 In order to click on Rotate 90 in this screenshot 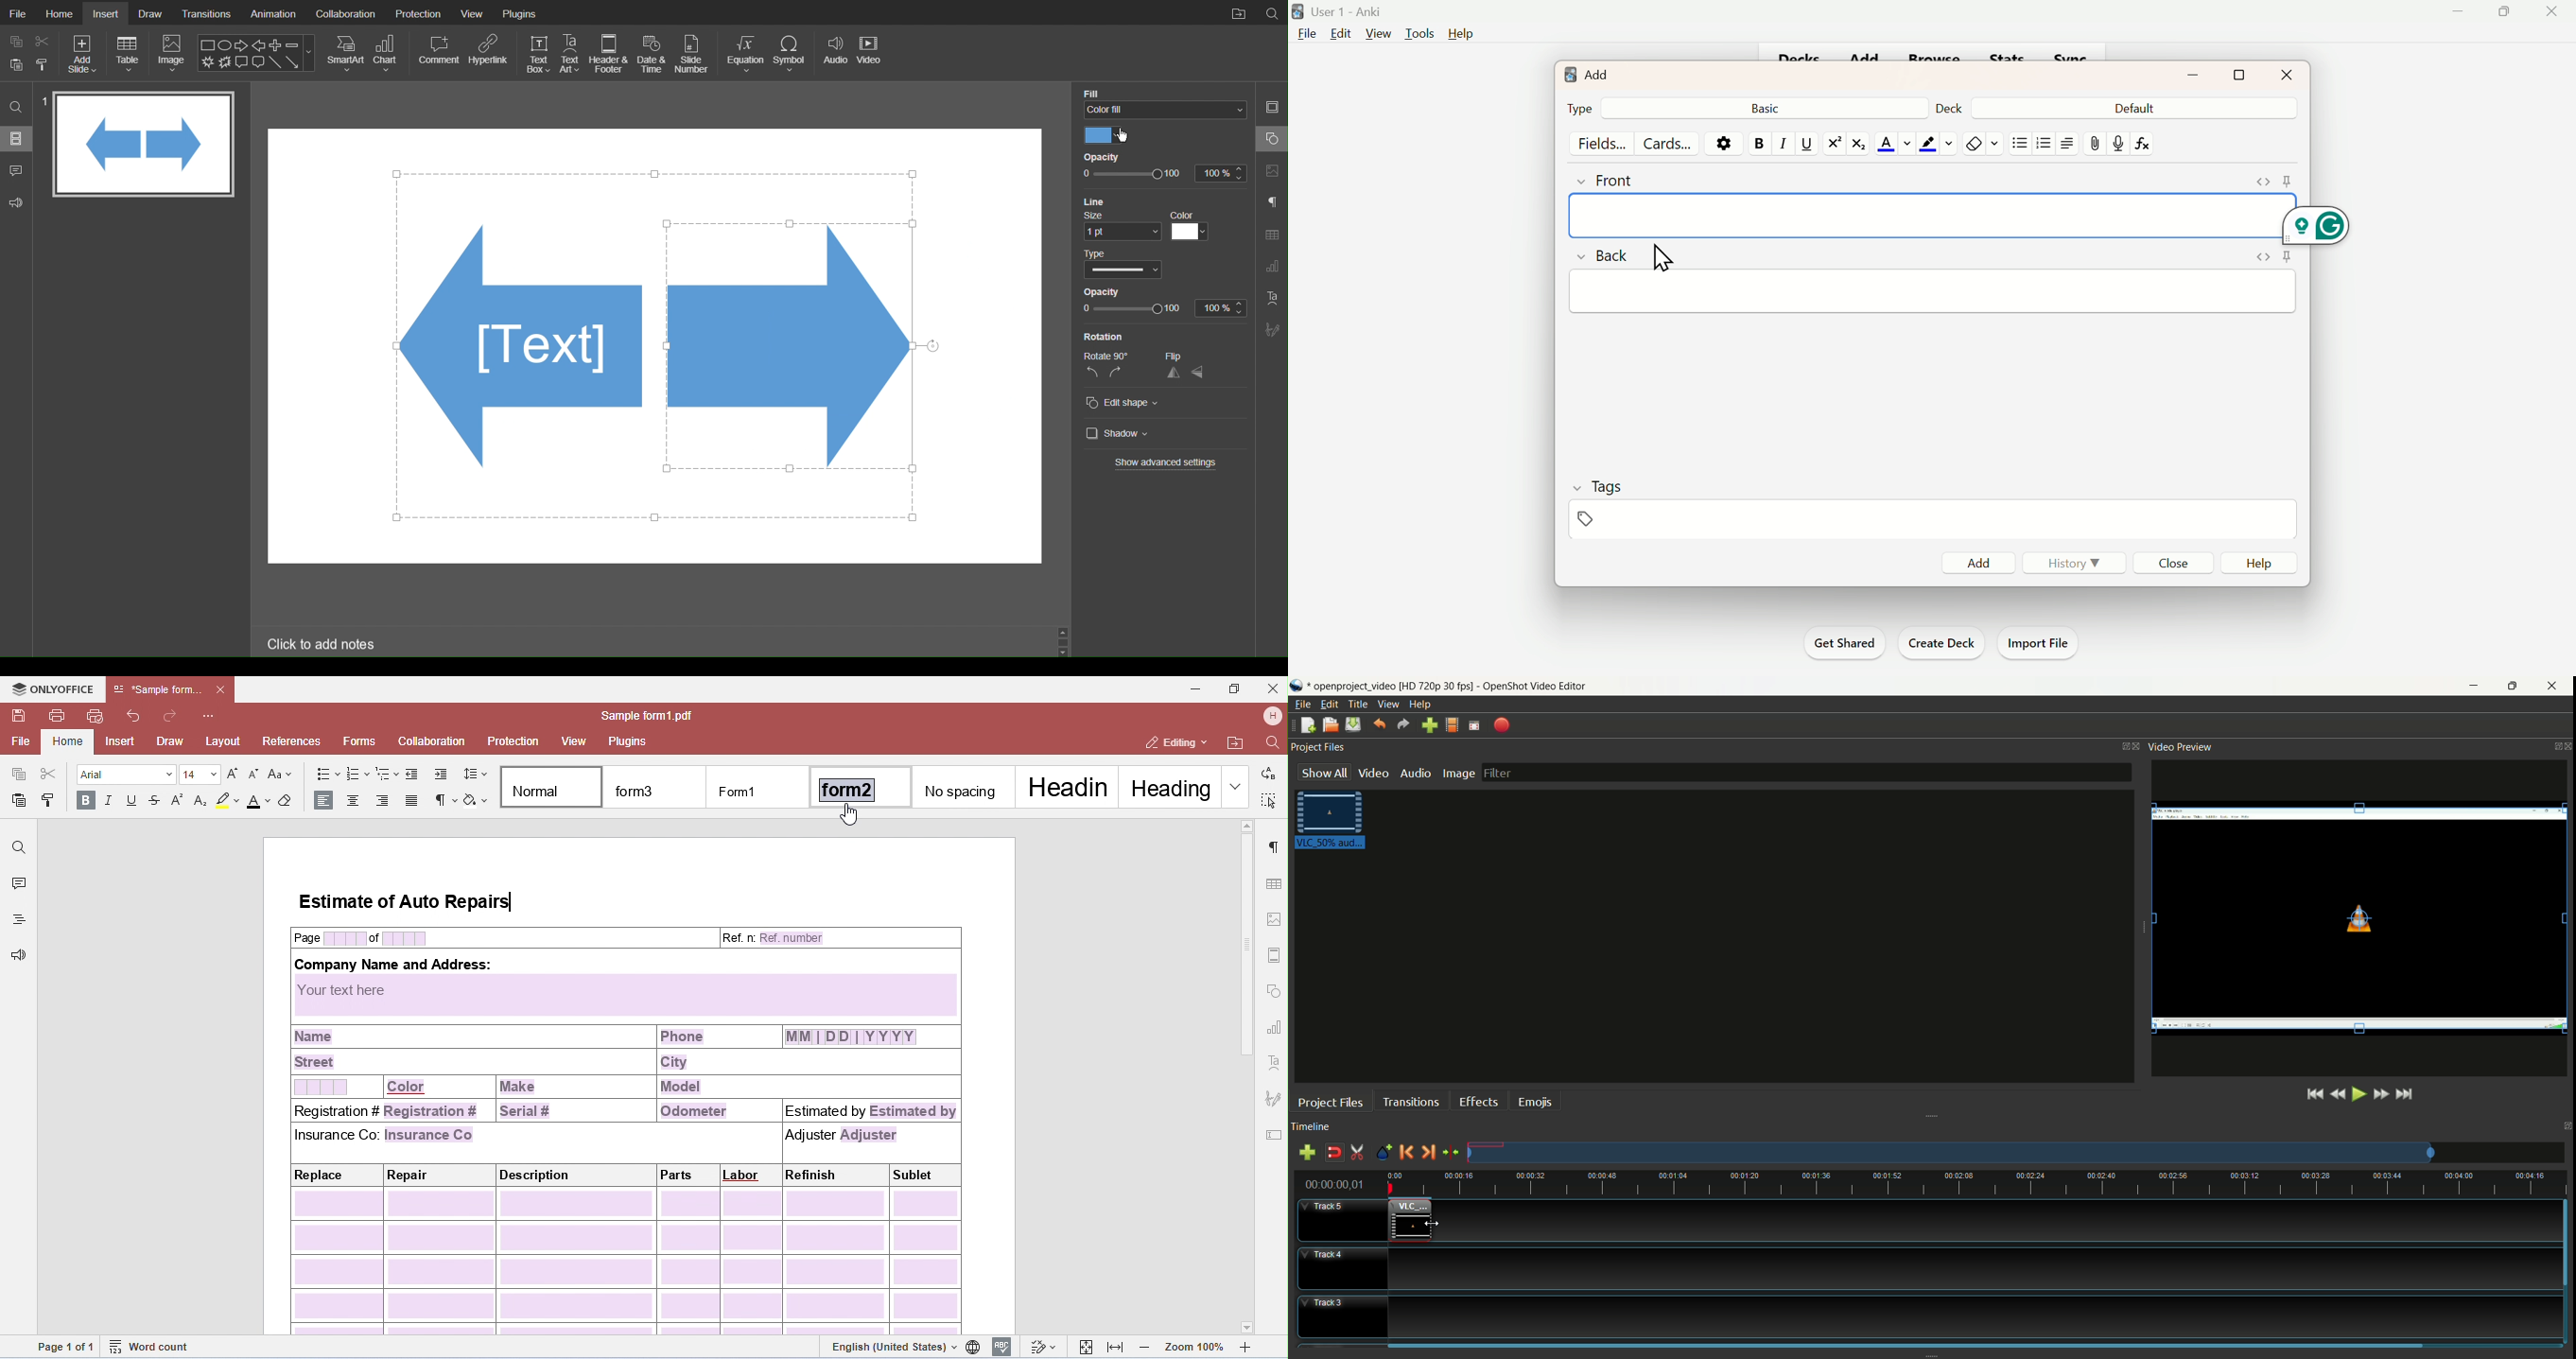, I will do `click(1103, 357)`.